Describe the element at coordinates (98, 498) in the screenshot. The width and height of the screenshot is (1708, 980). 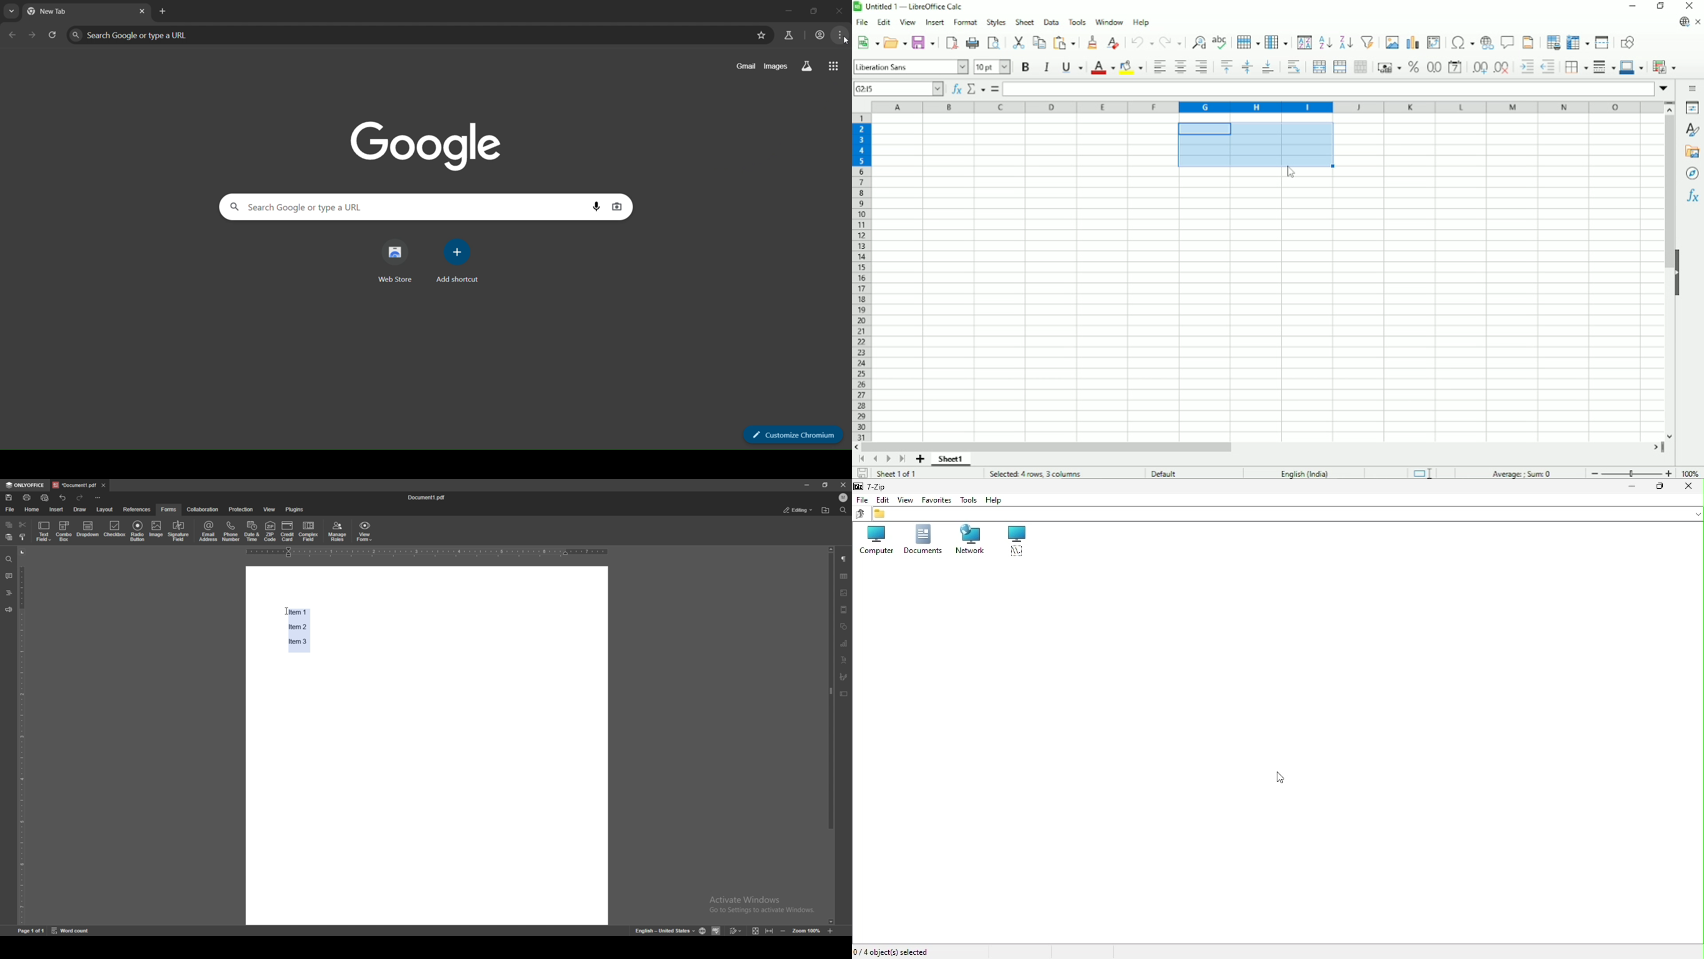
I see `customize toolbar` at that location.